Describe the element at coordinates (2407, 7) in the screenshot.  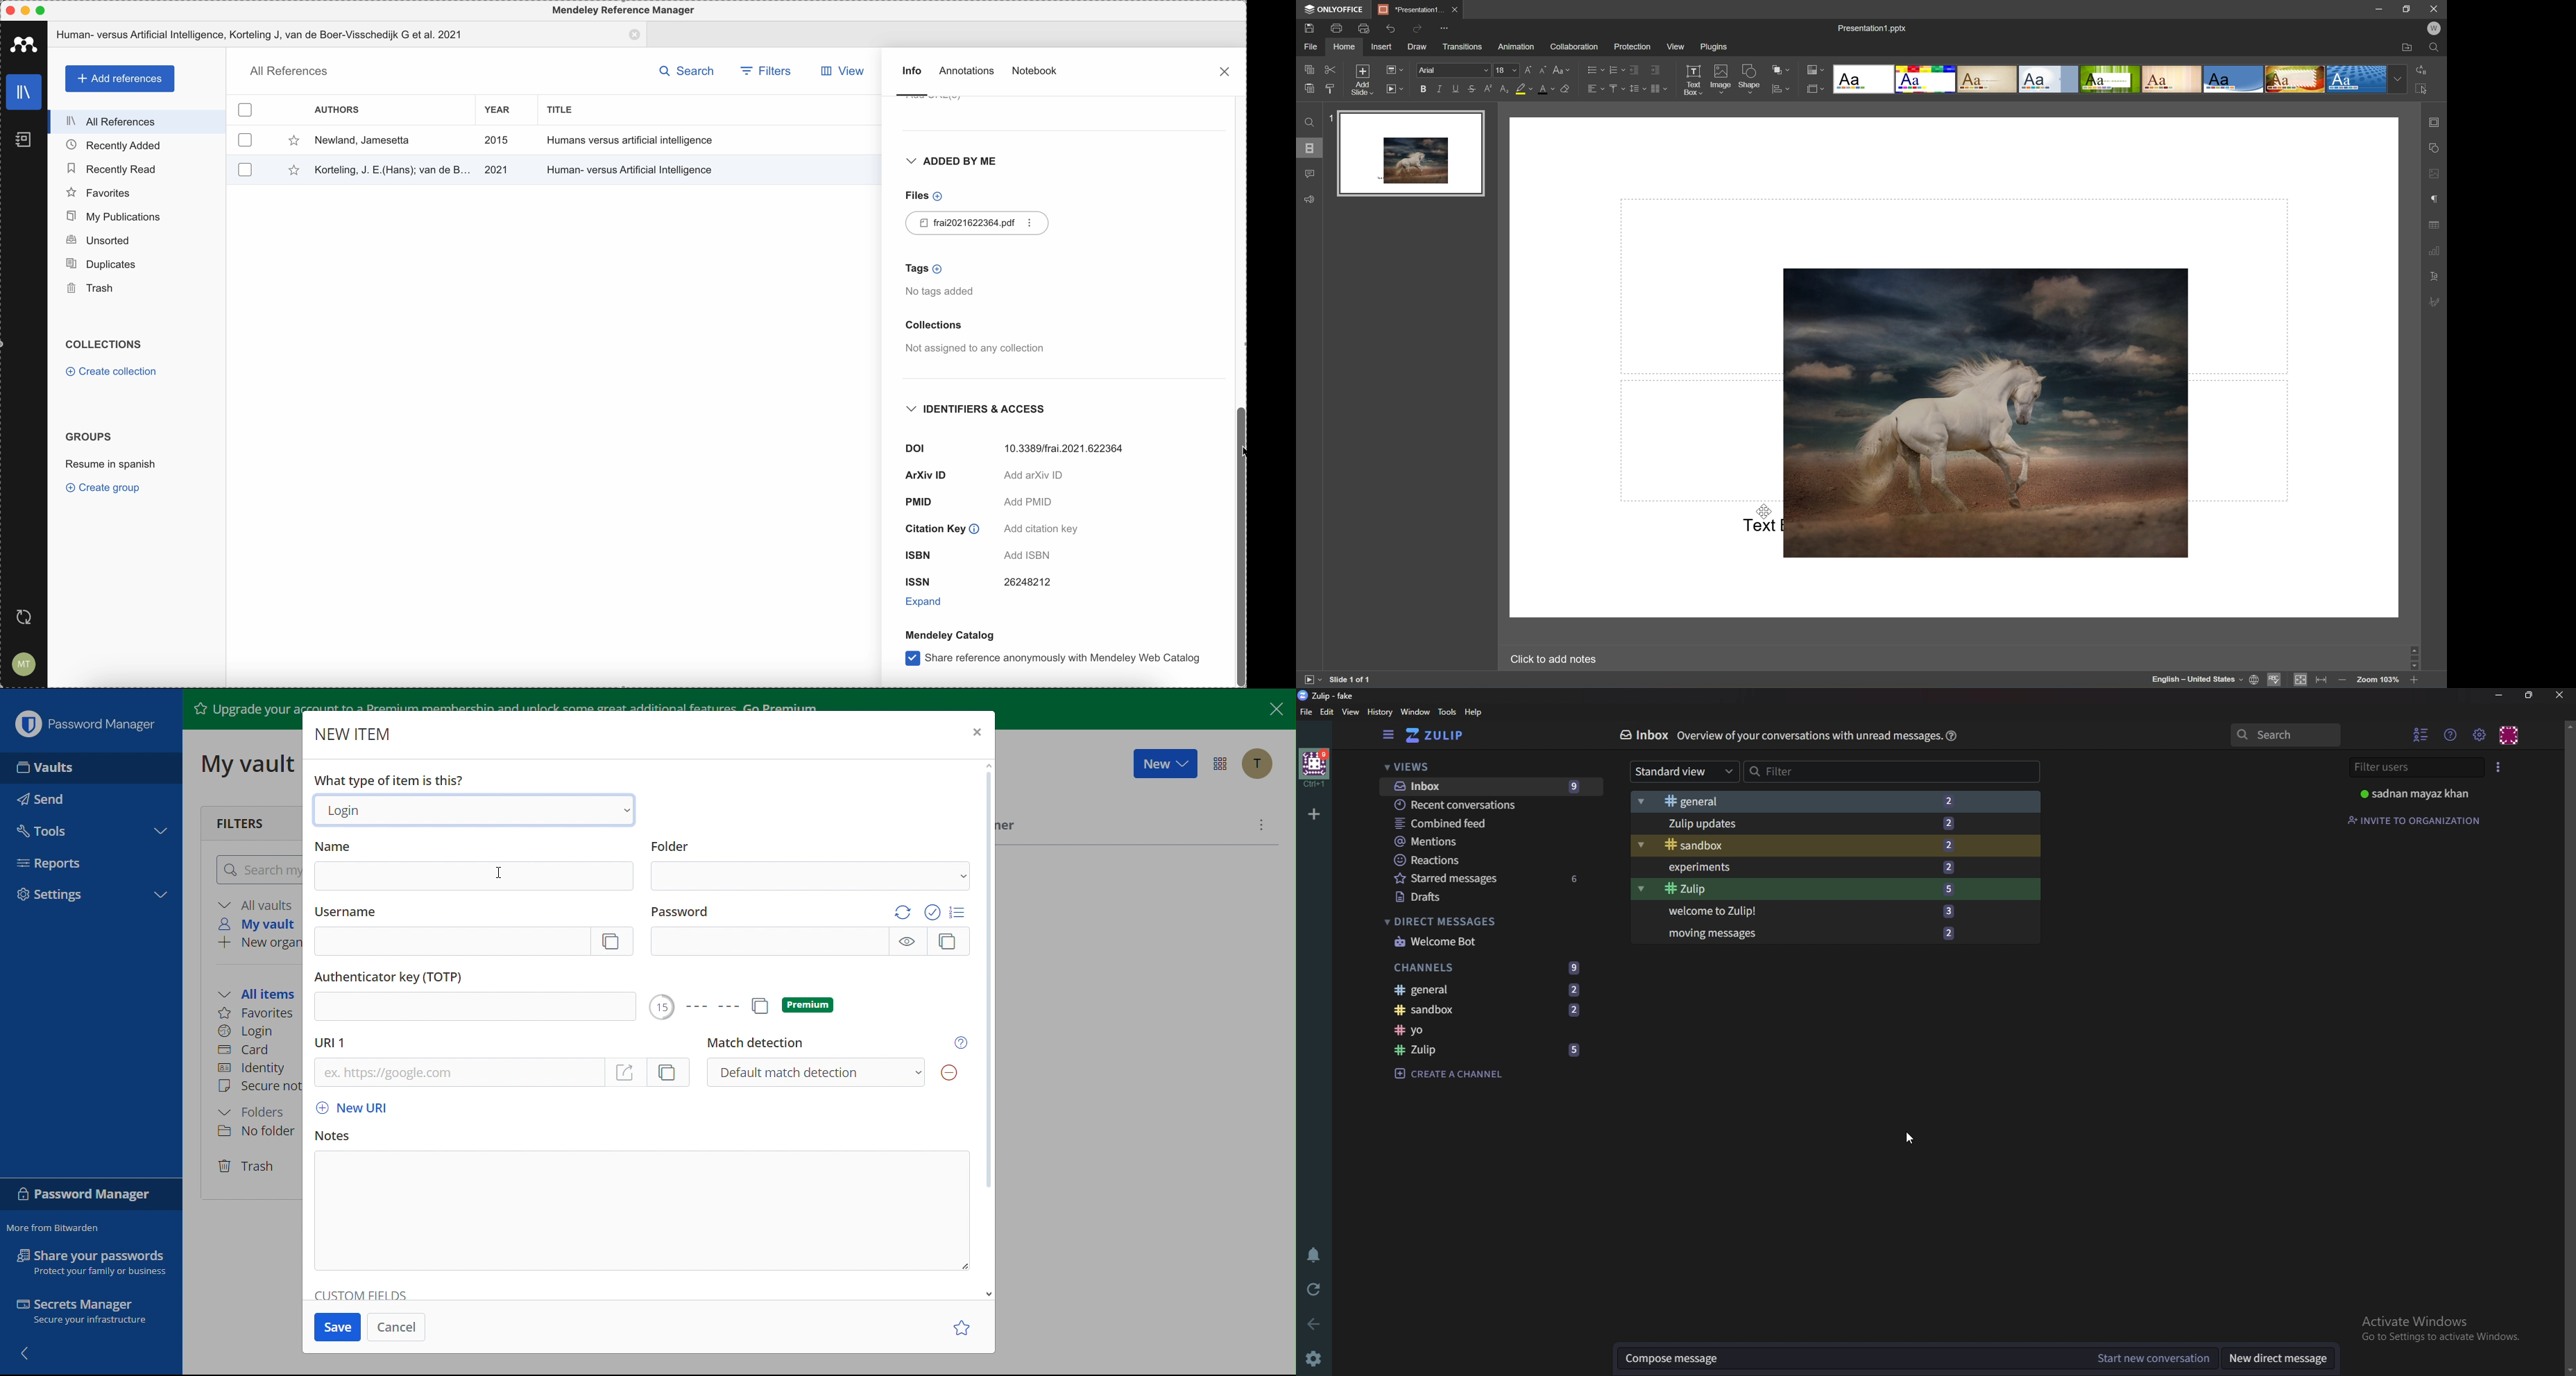
I see `Restore Down` at that location.